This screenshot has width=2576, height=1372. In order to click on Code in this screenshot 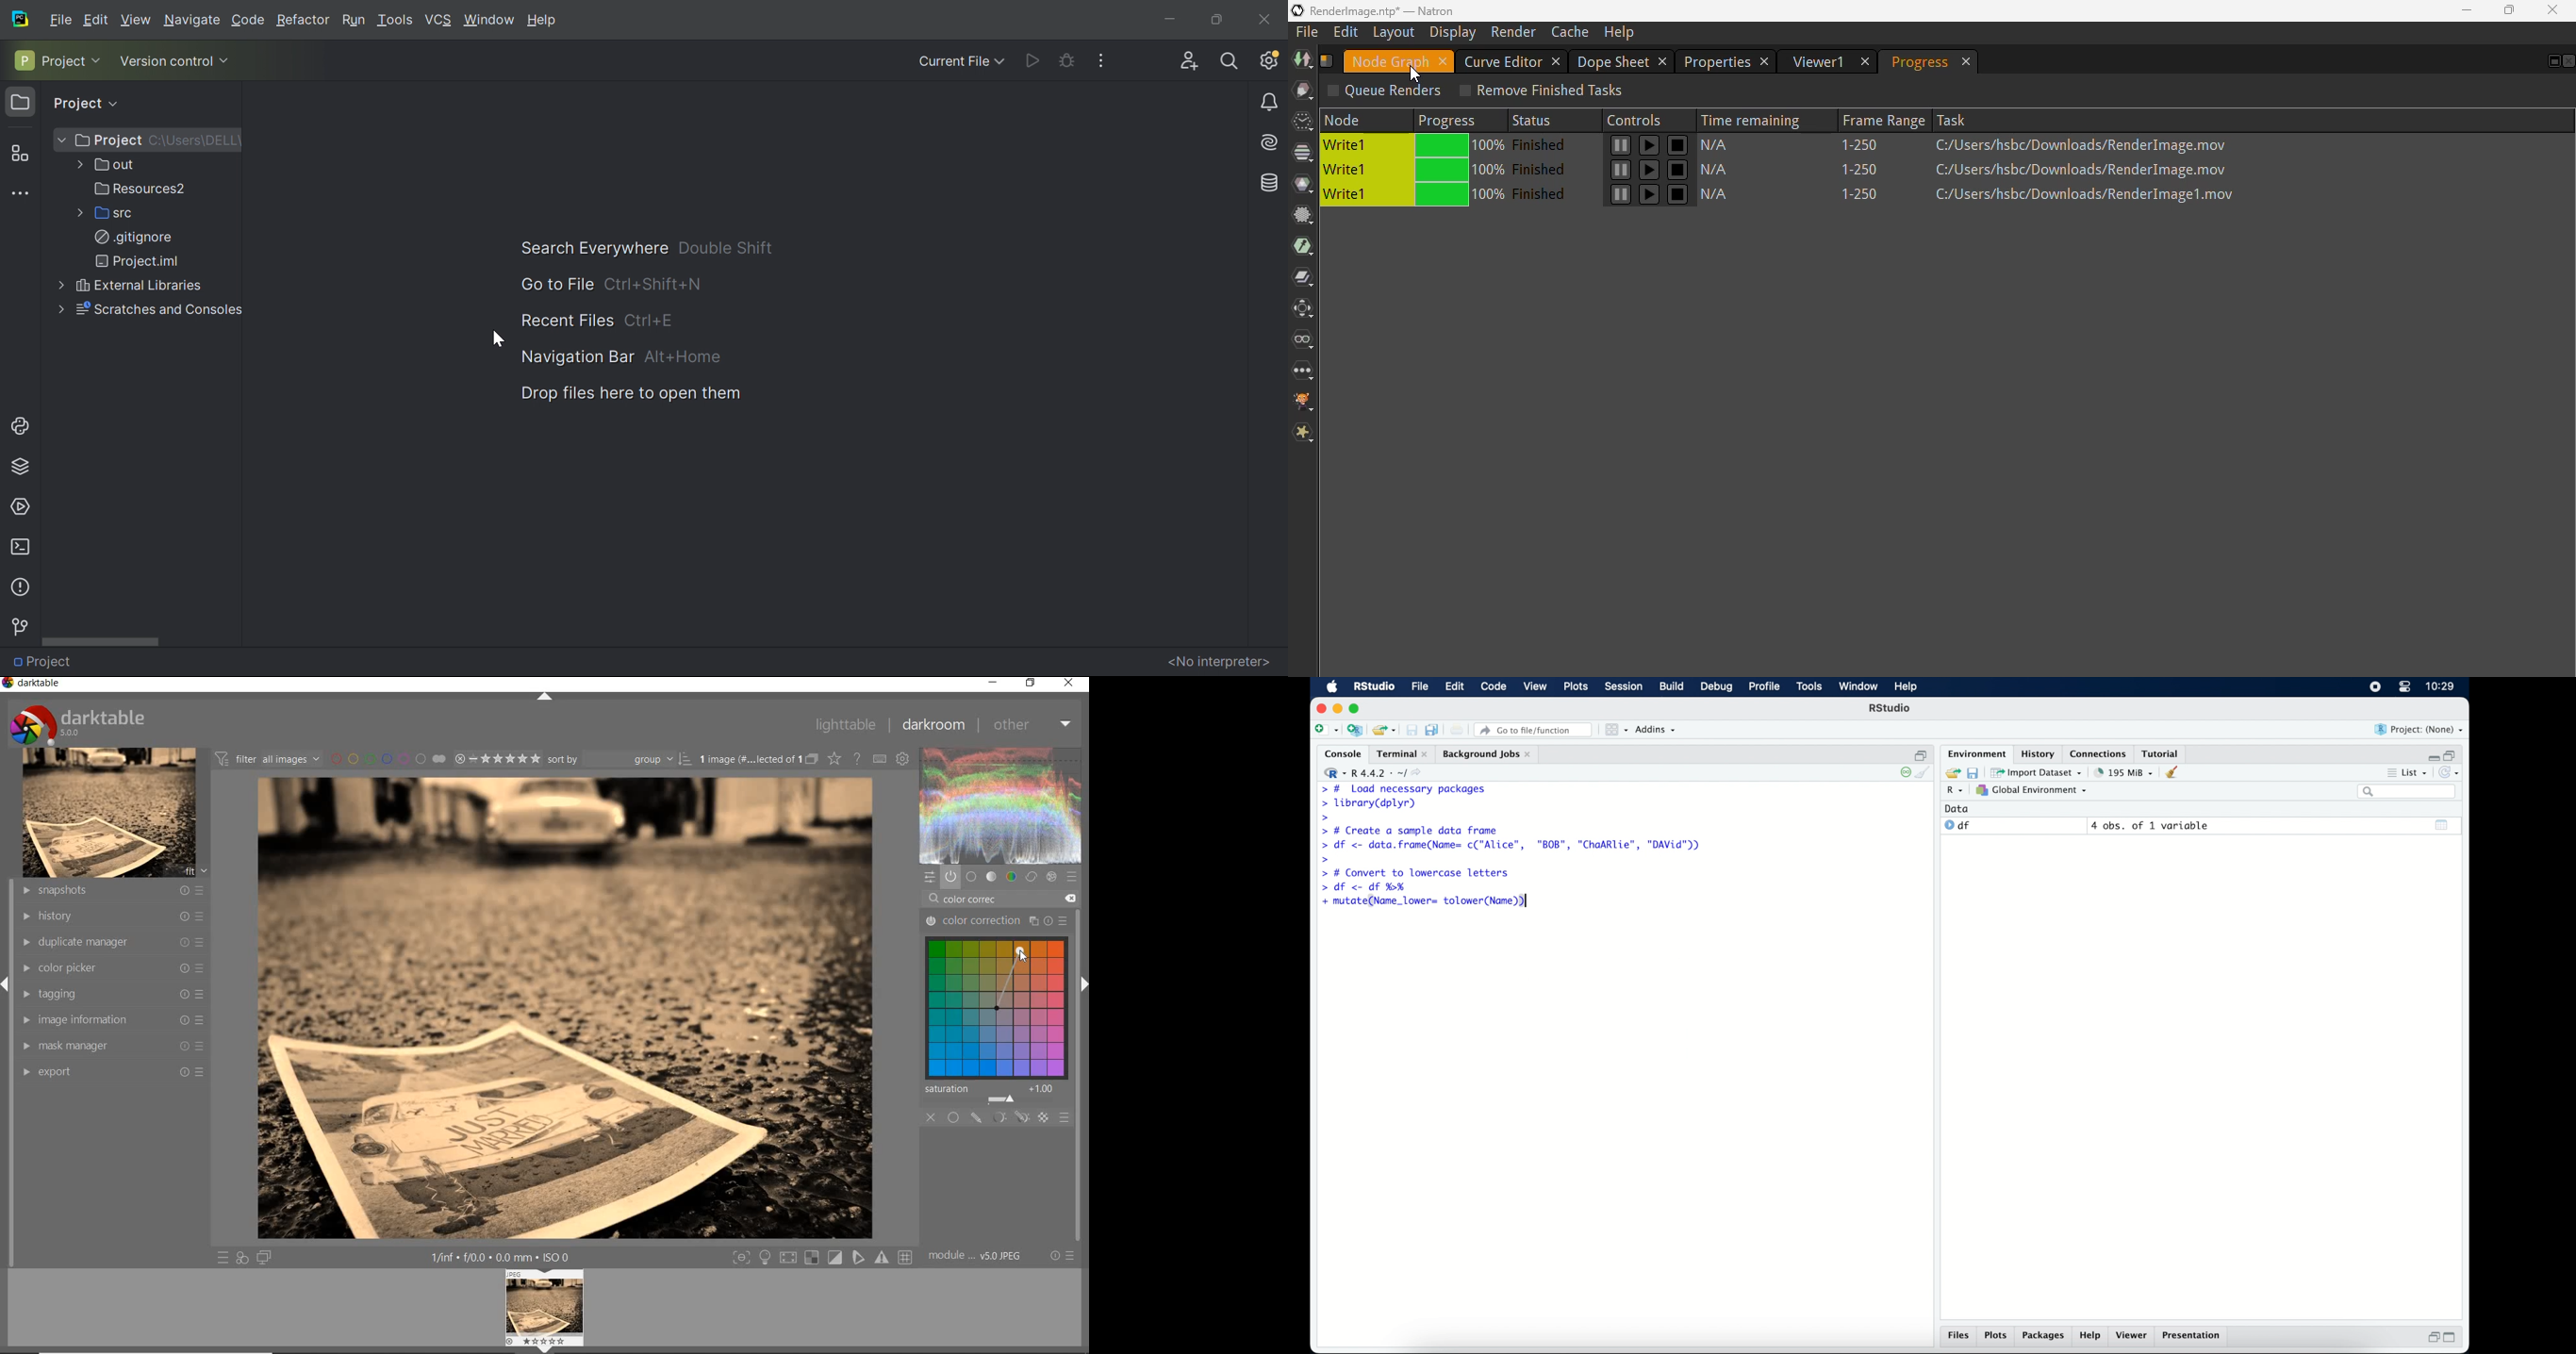, I will do `click(246, 19)`.